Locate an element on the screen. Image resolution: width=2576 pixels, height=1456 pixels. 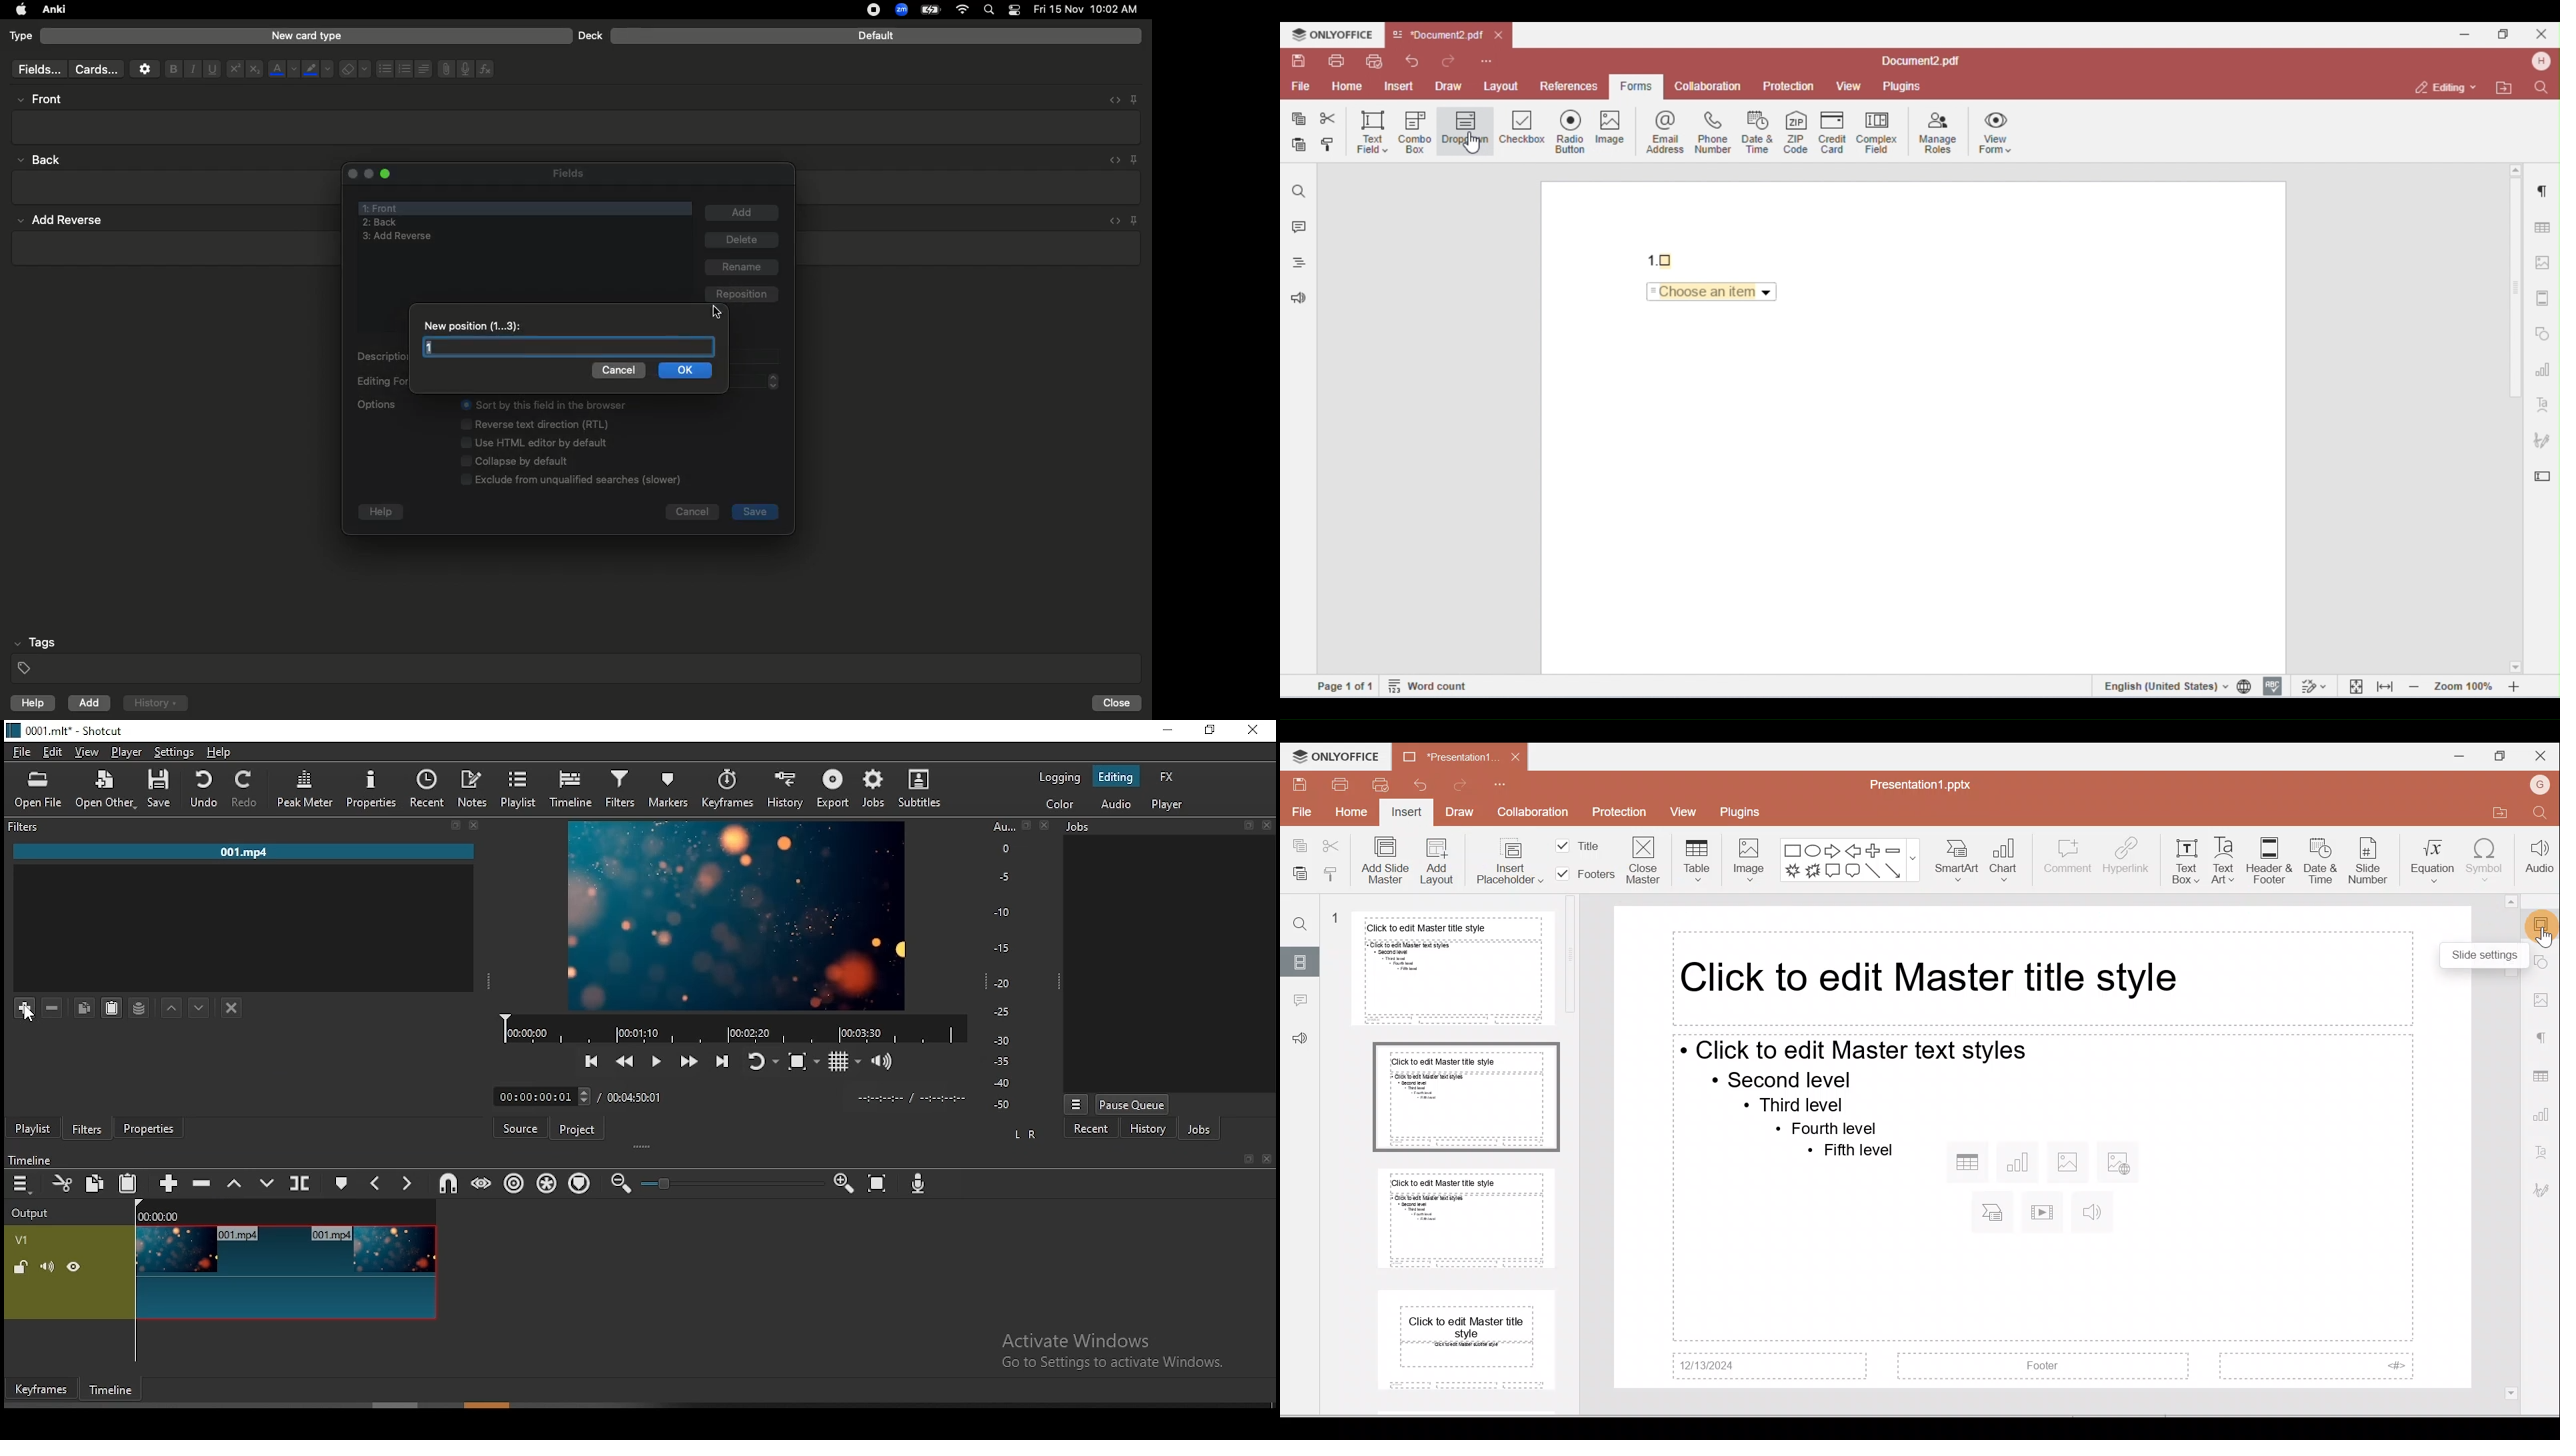
paste filter is located at coordinates (111, 1008).